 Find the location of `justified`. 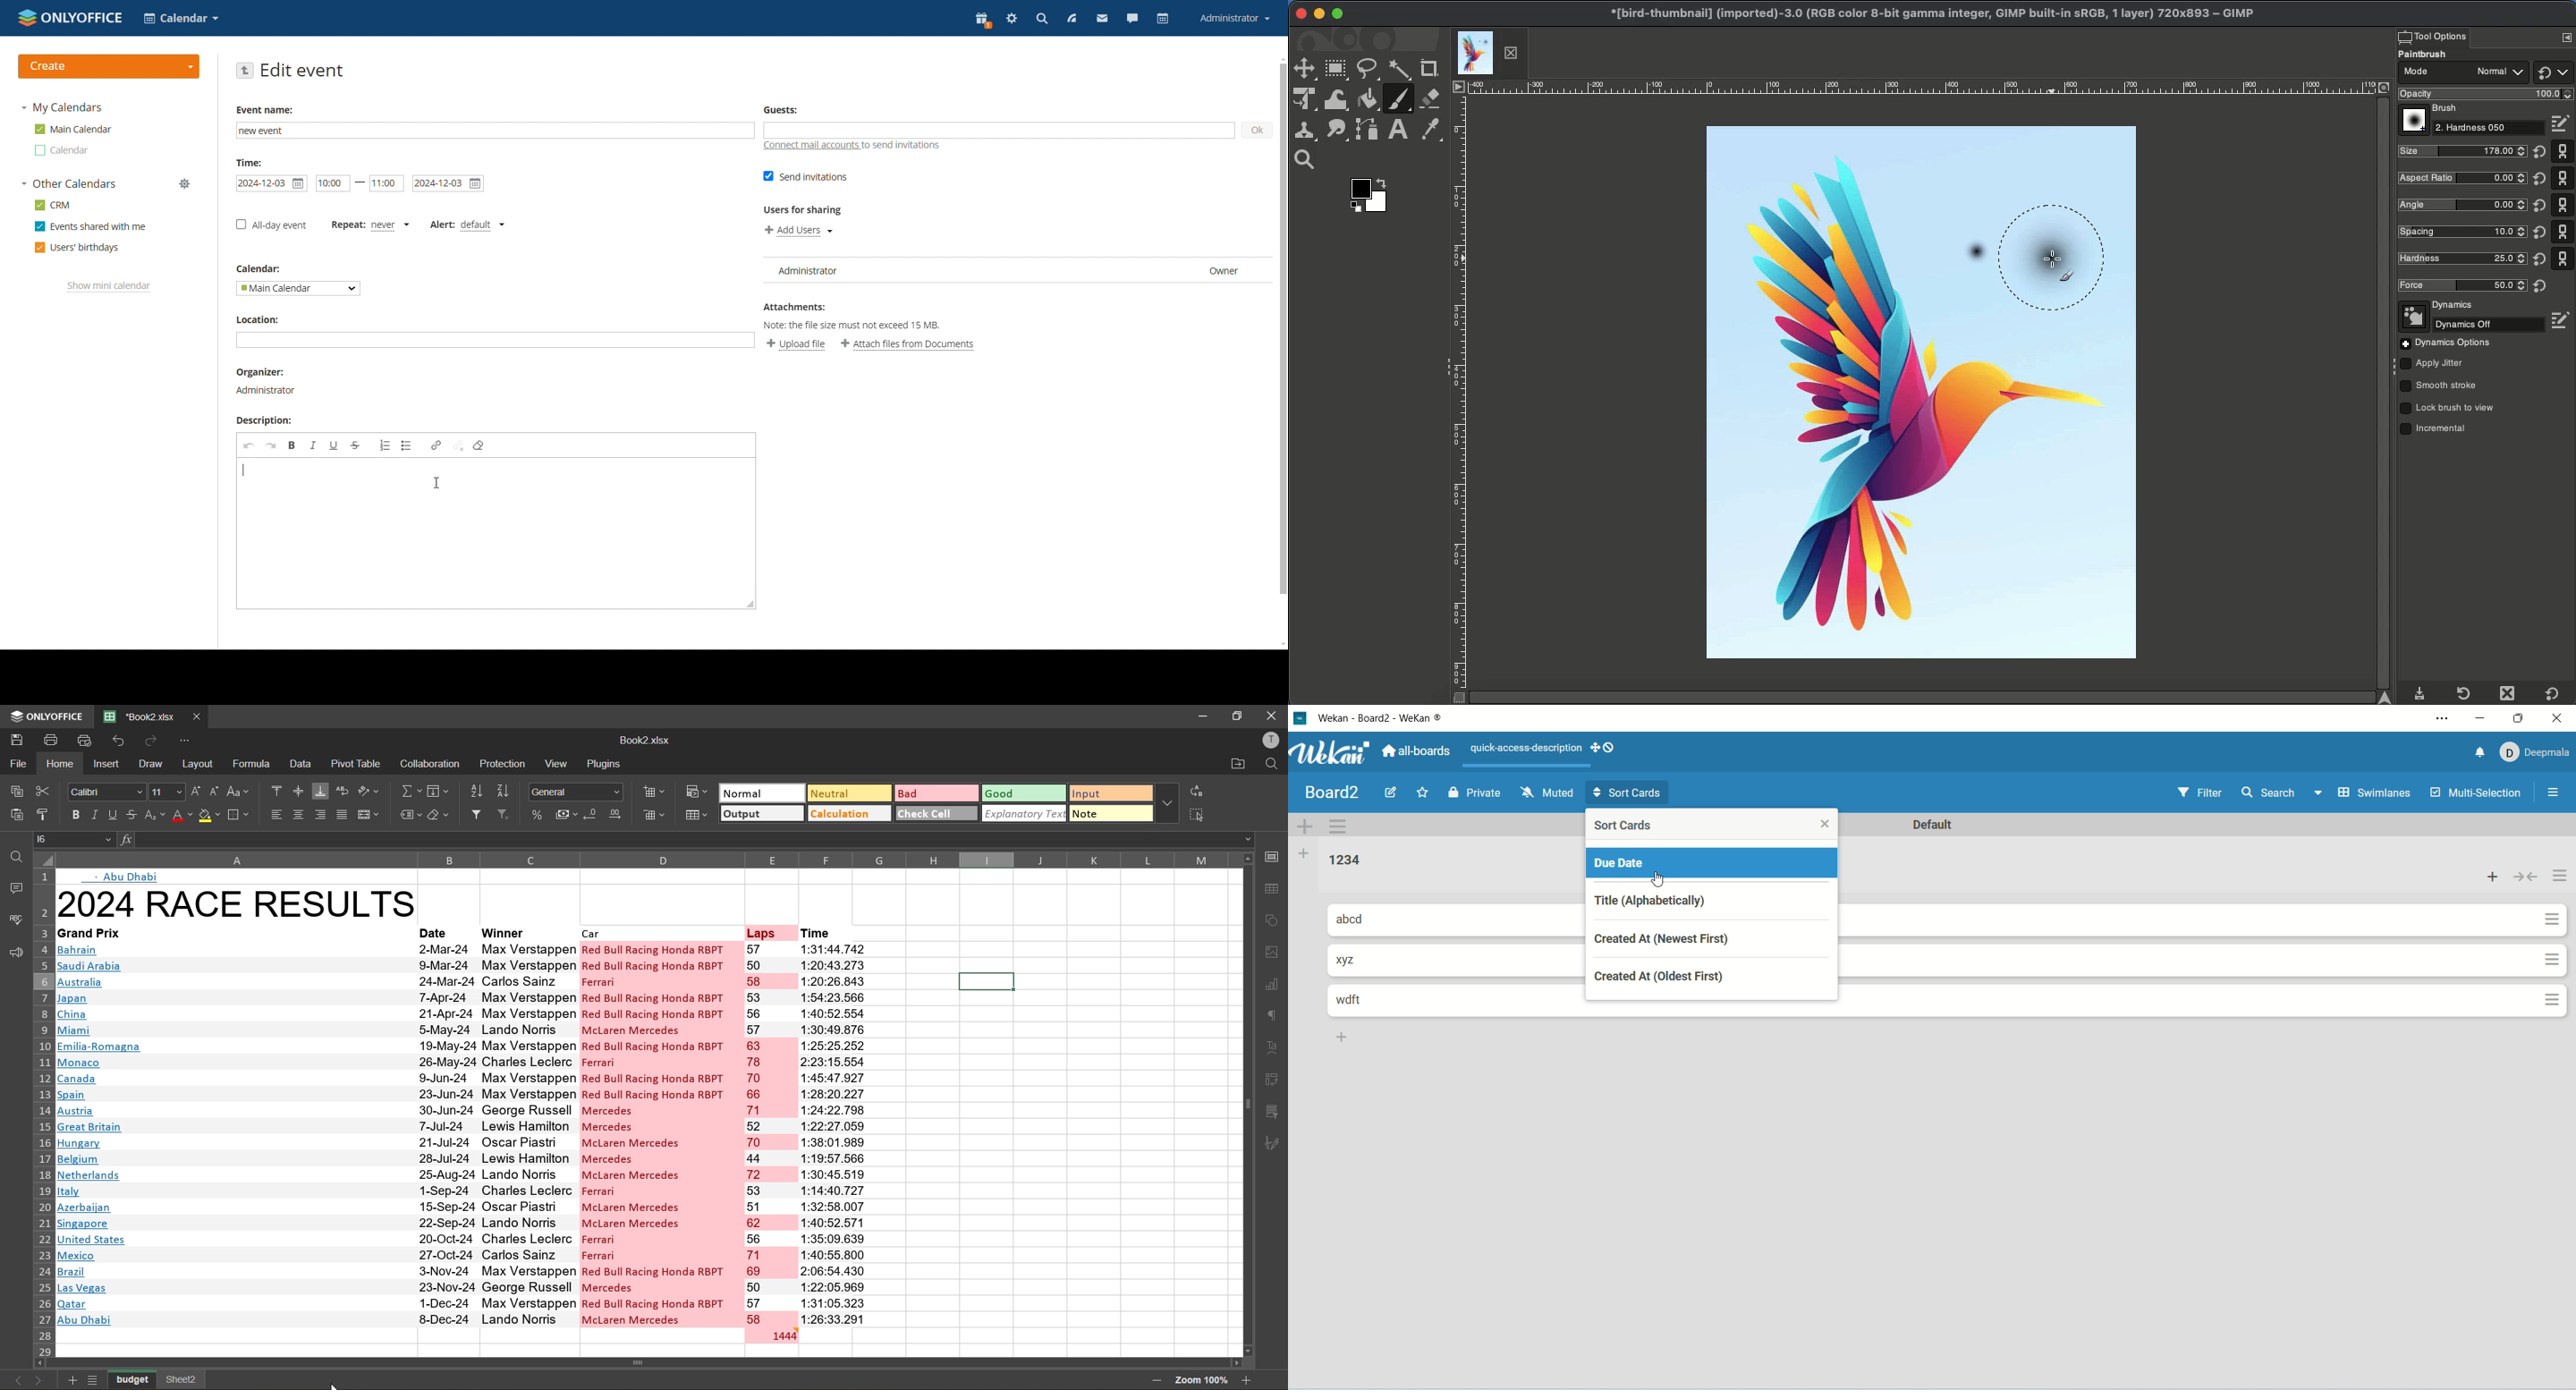

justified is located at coordinates (341, 816).